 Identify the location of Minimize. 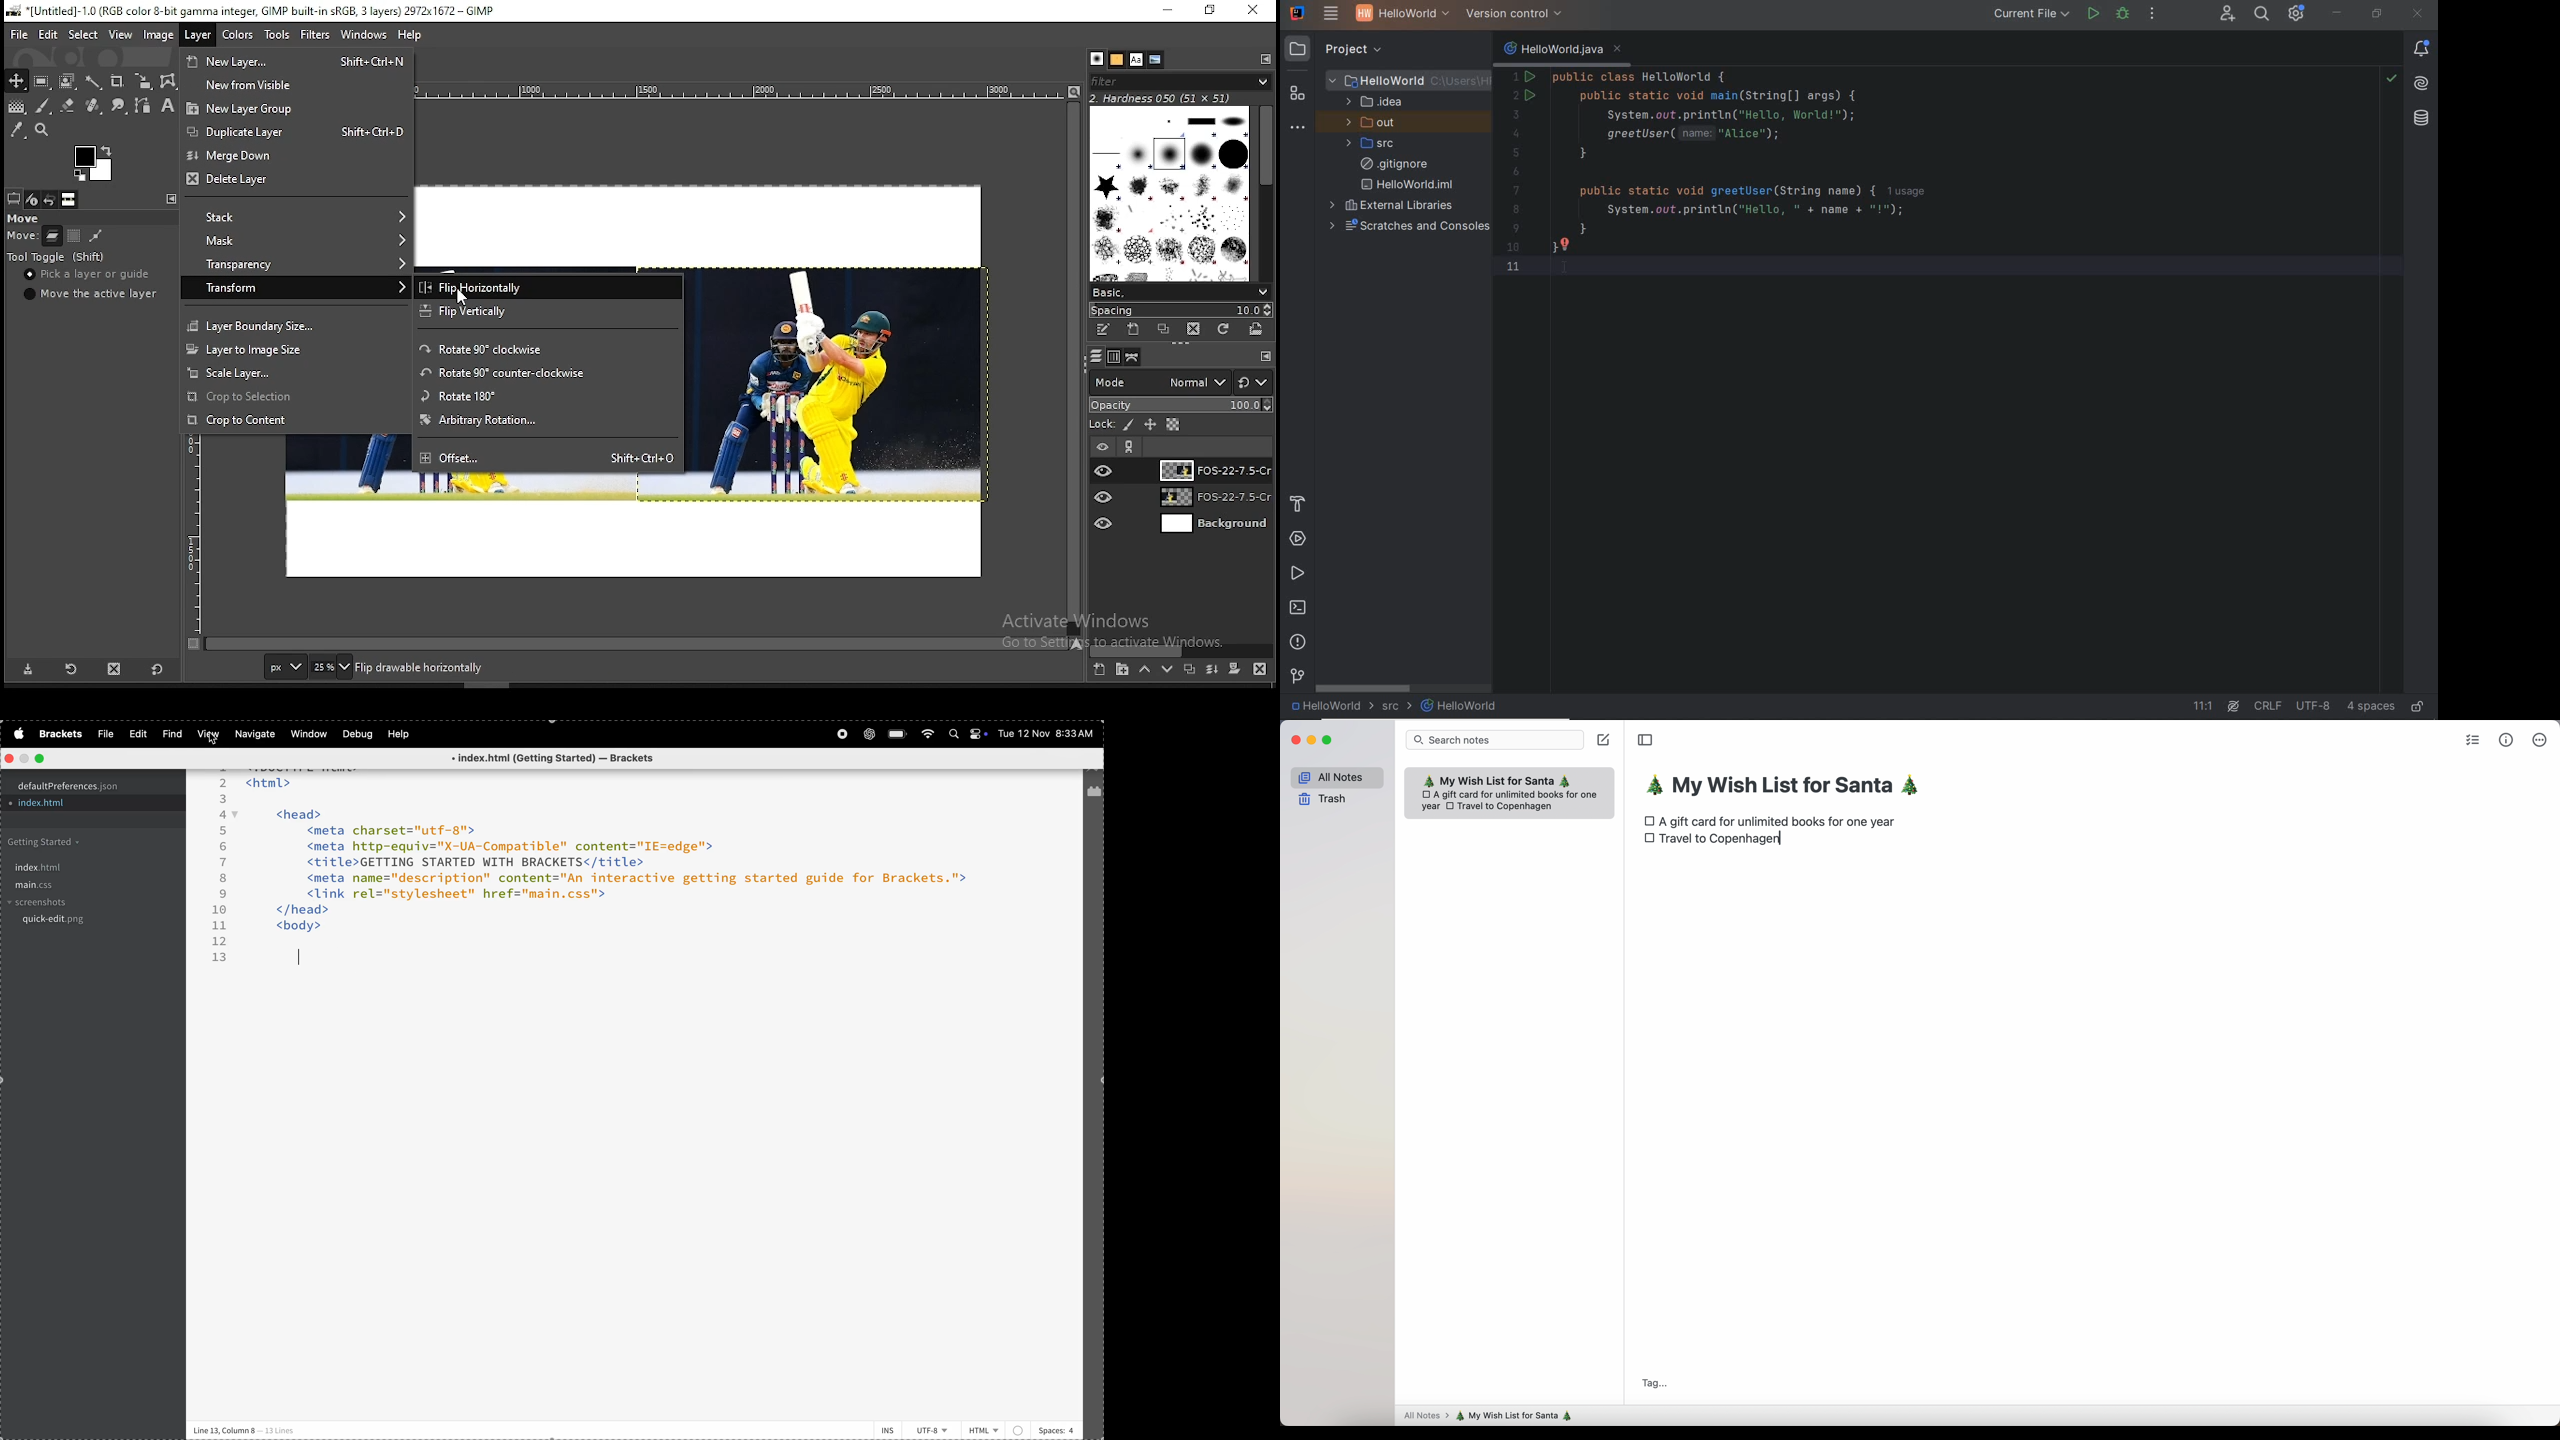
(23, 760).